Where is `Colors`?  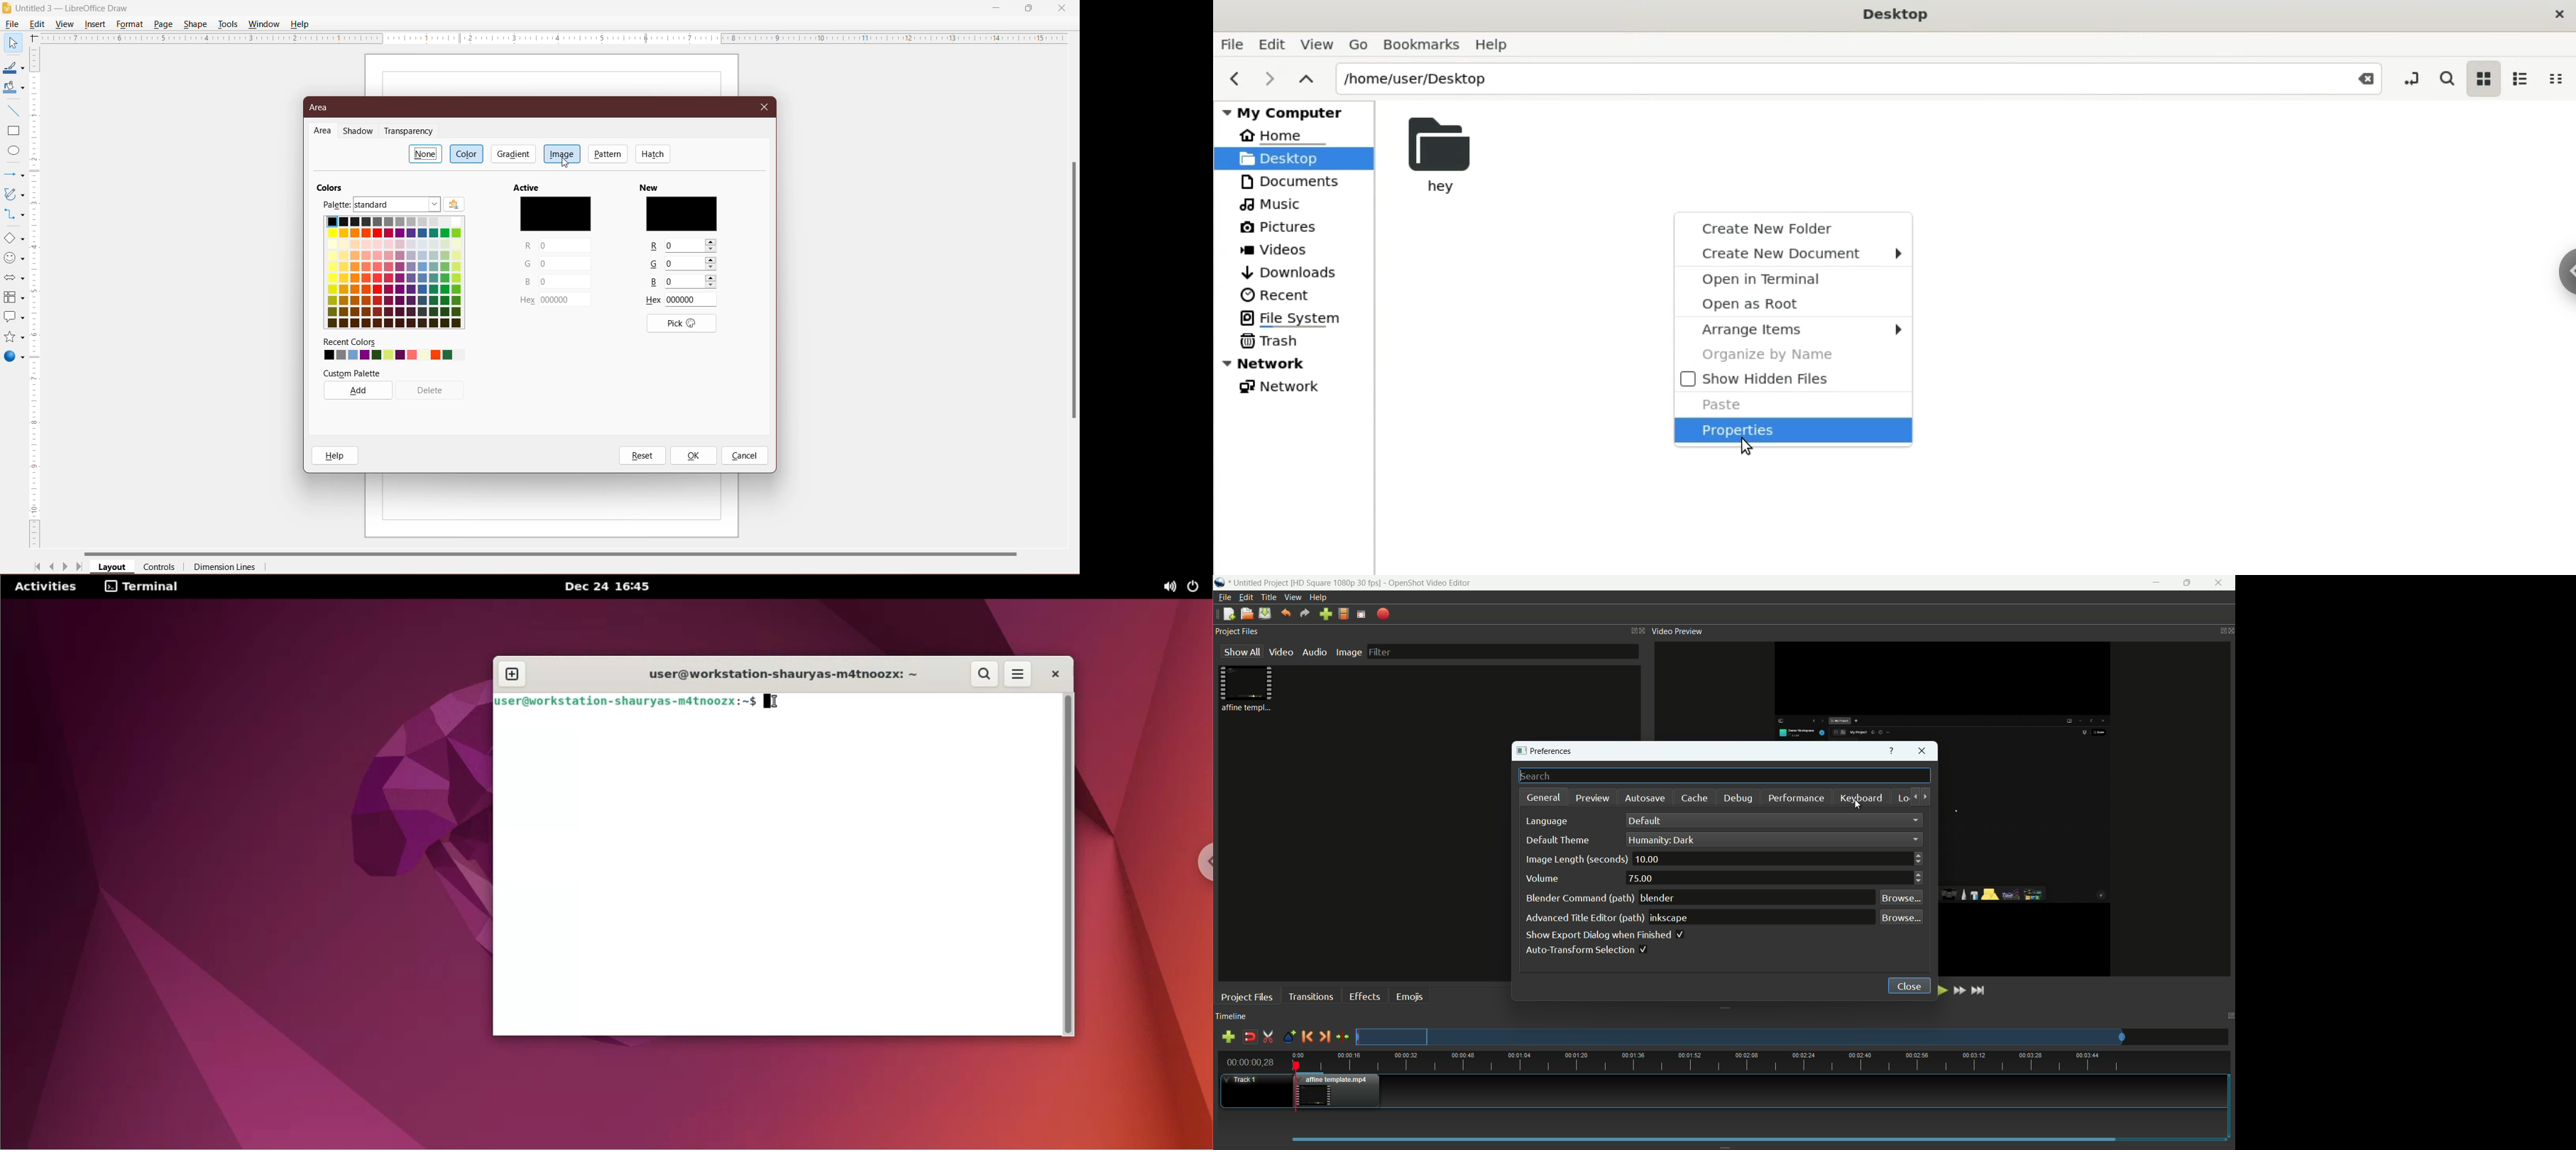
Colors is located at coordinates (333, 186).